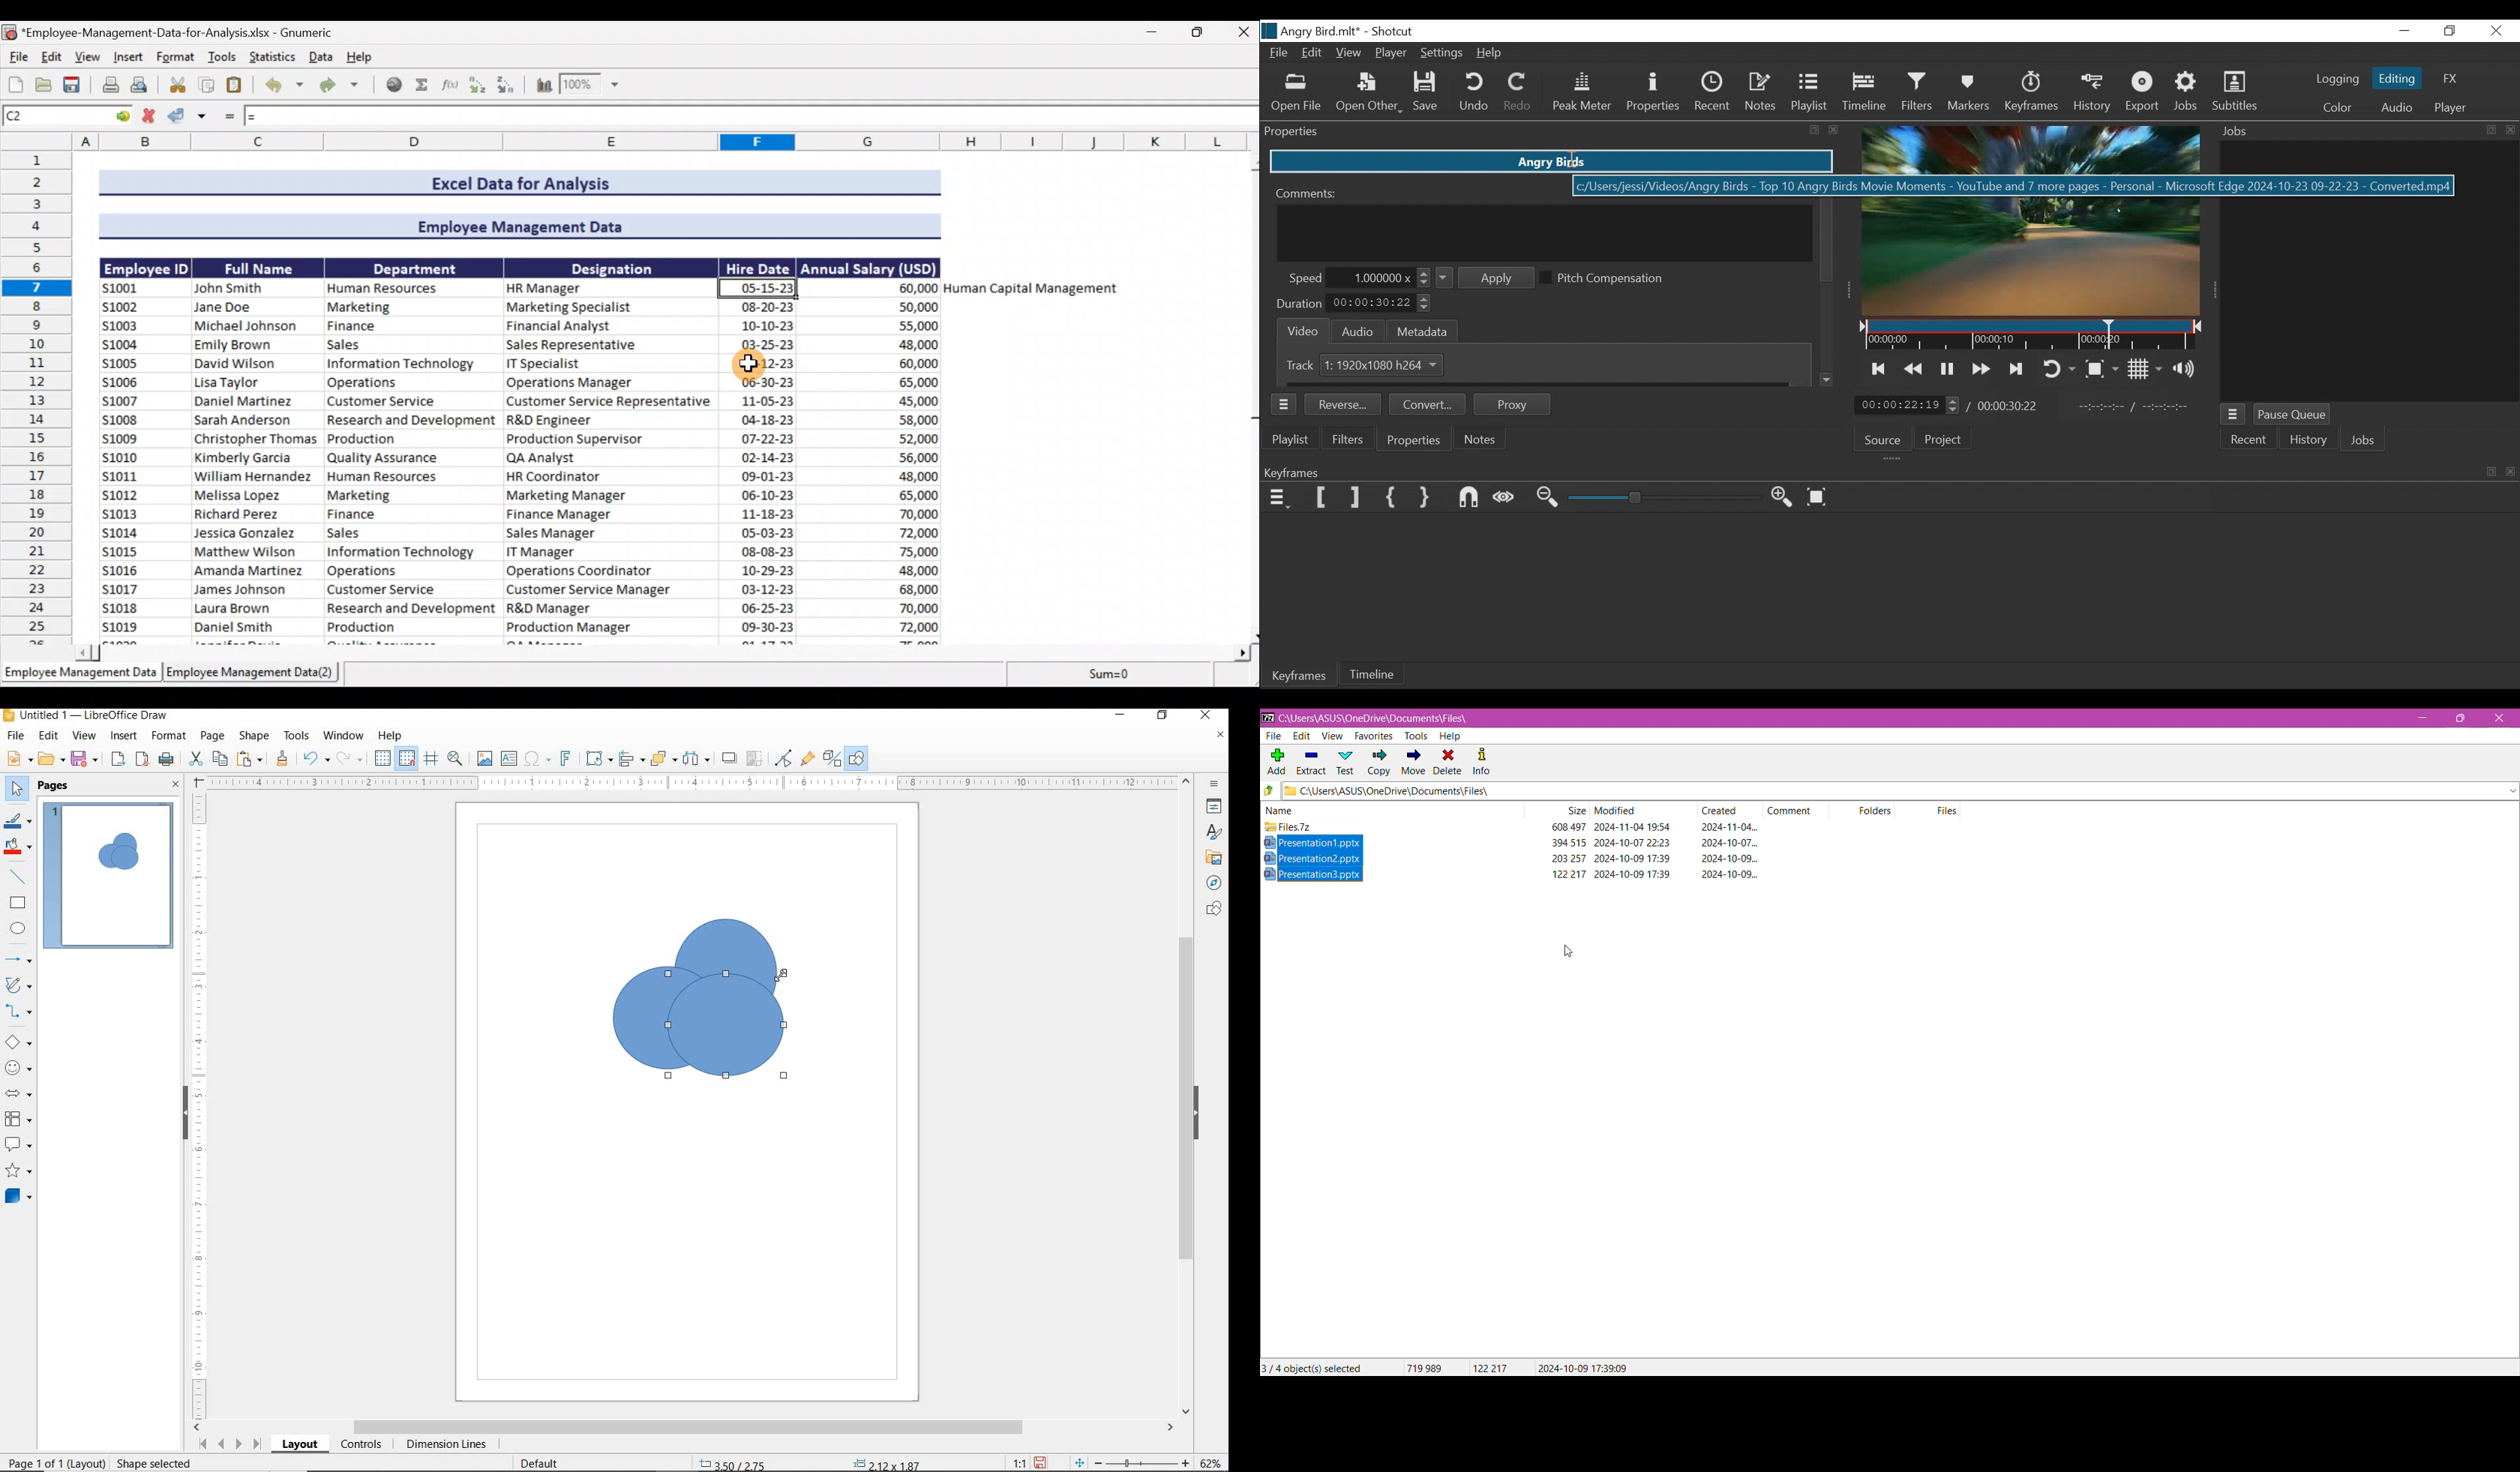 The image size is (2520, 1484). What do you see at coordinates (1320, 498) in the screenshot?
I see `Set Filter First` at bounding box center [1320, 498].